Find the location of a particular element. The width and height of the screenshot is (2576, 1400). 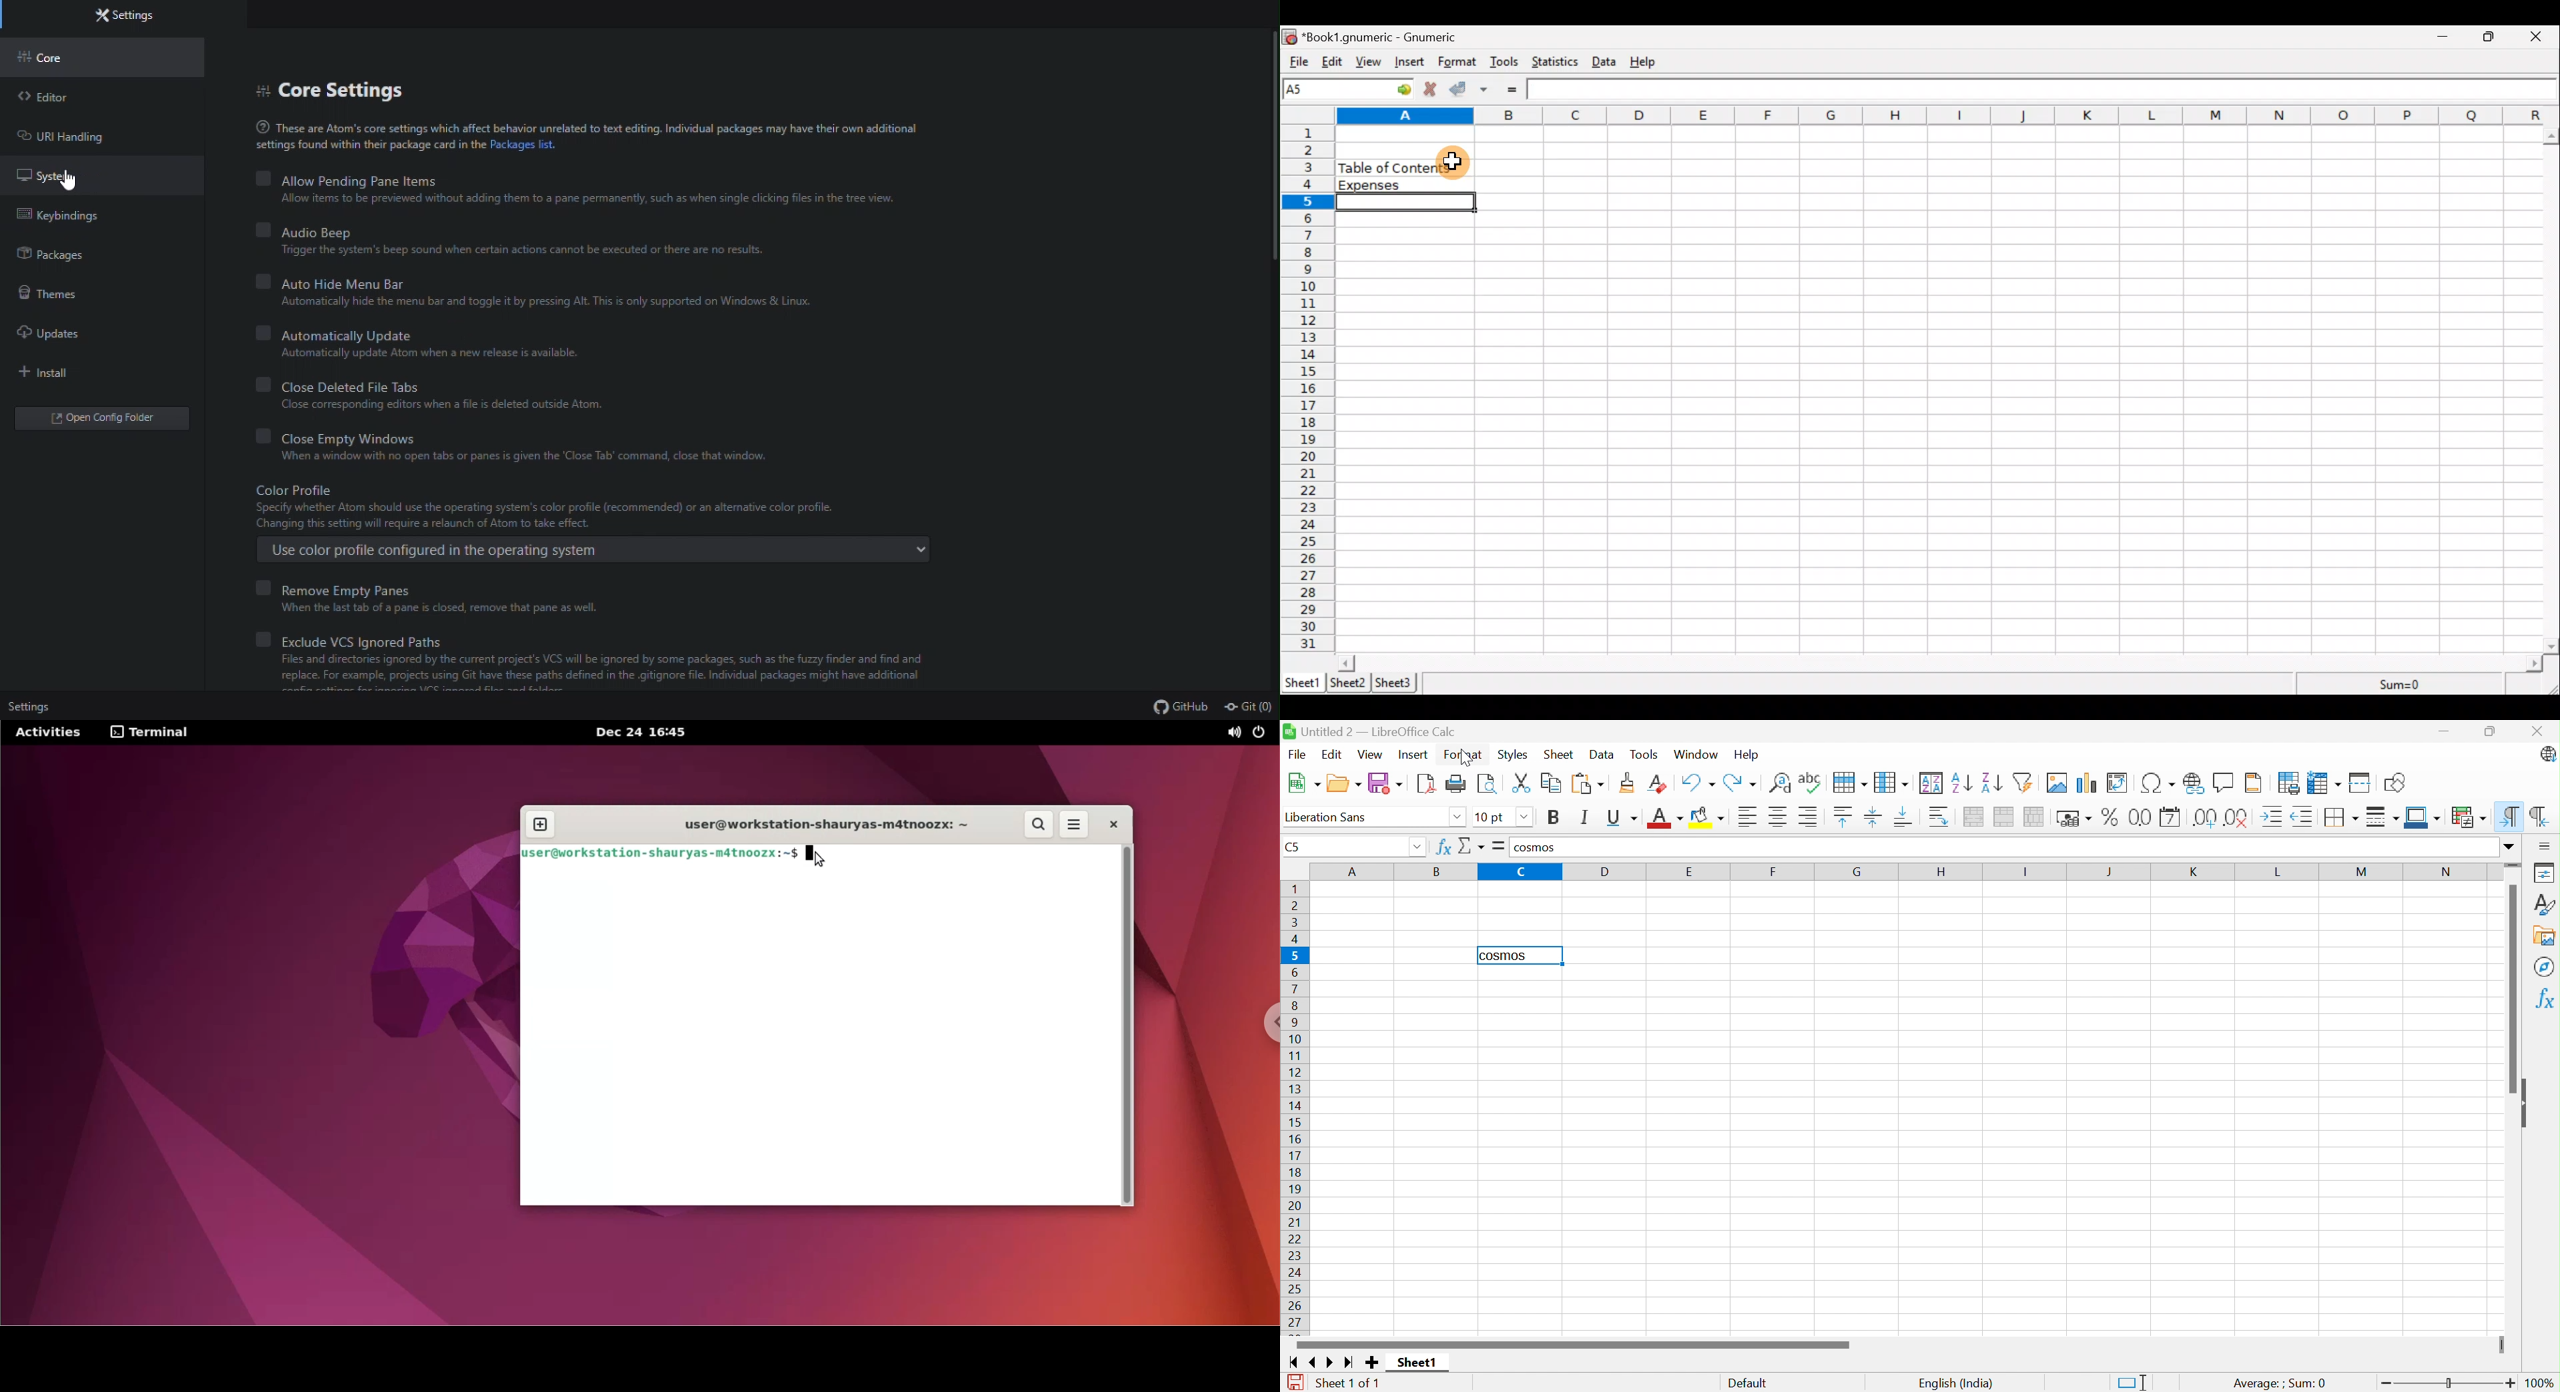

Zoom out is located at coordinates (2388, 1383).